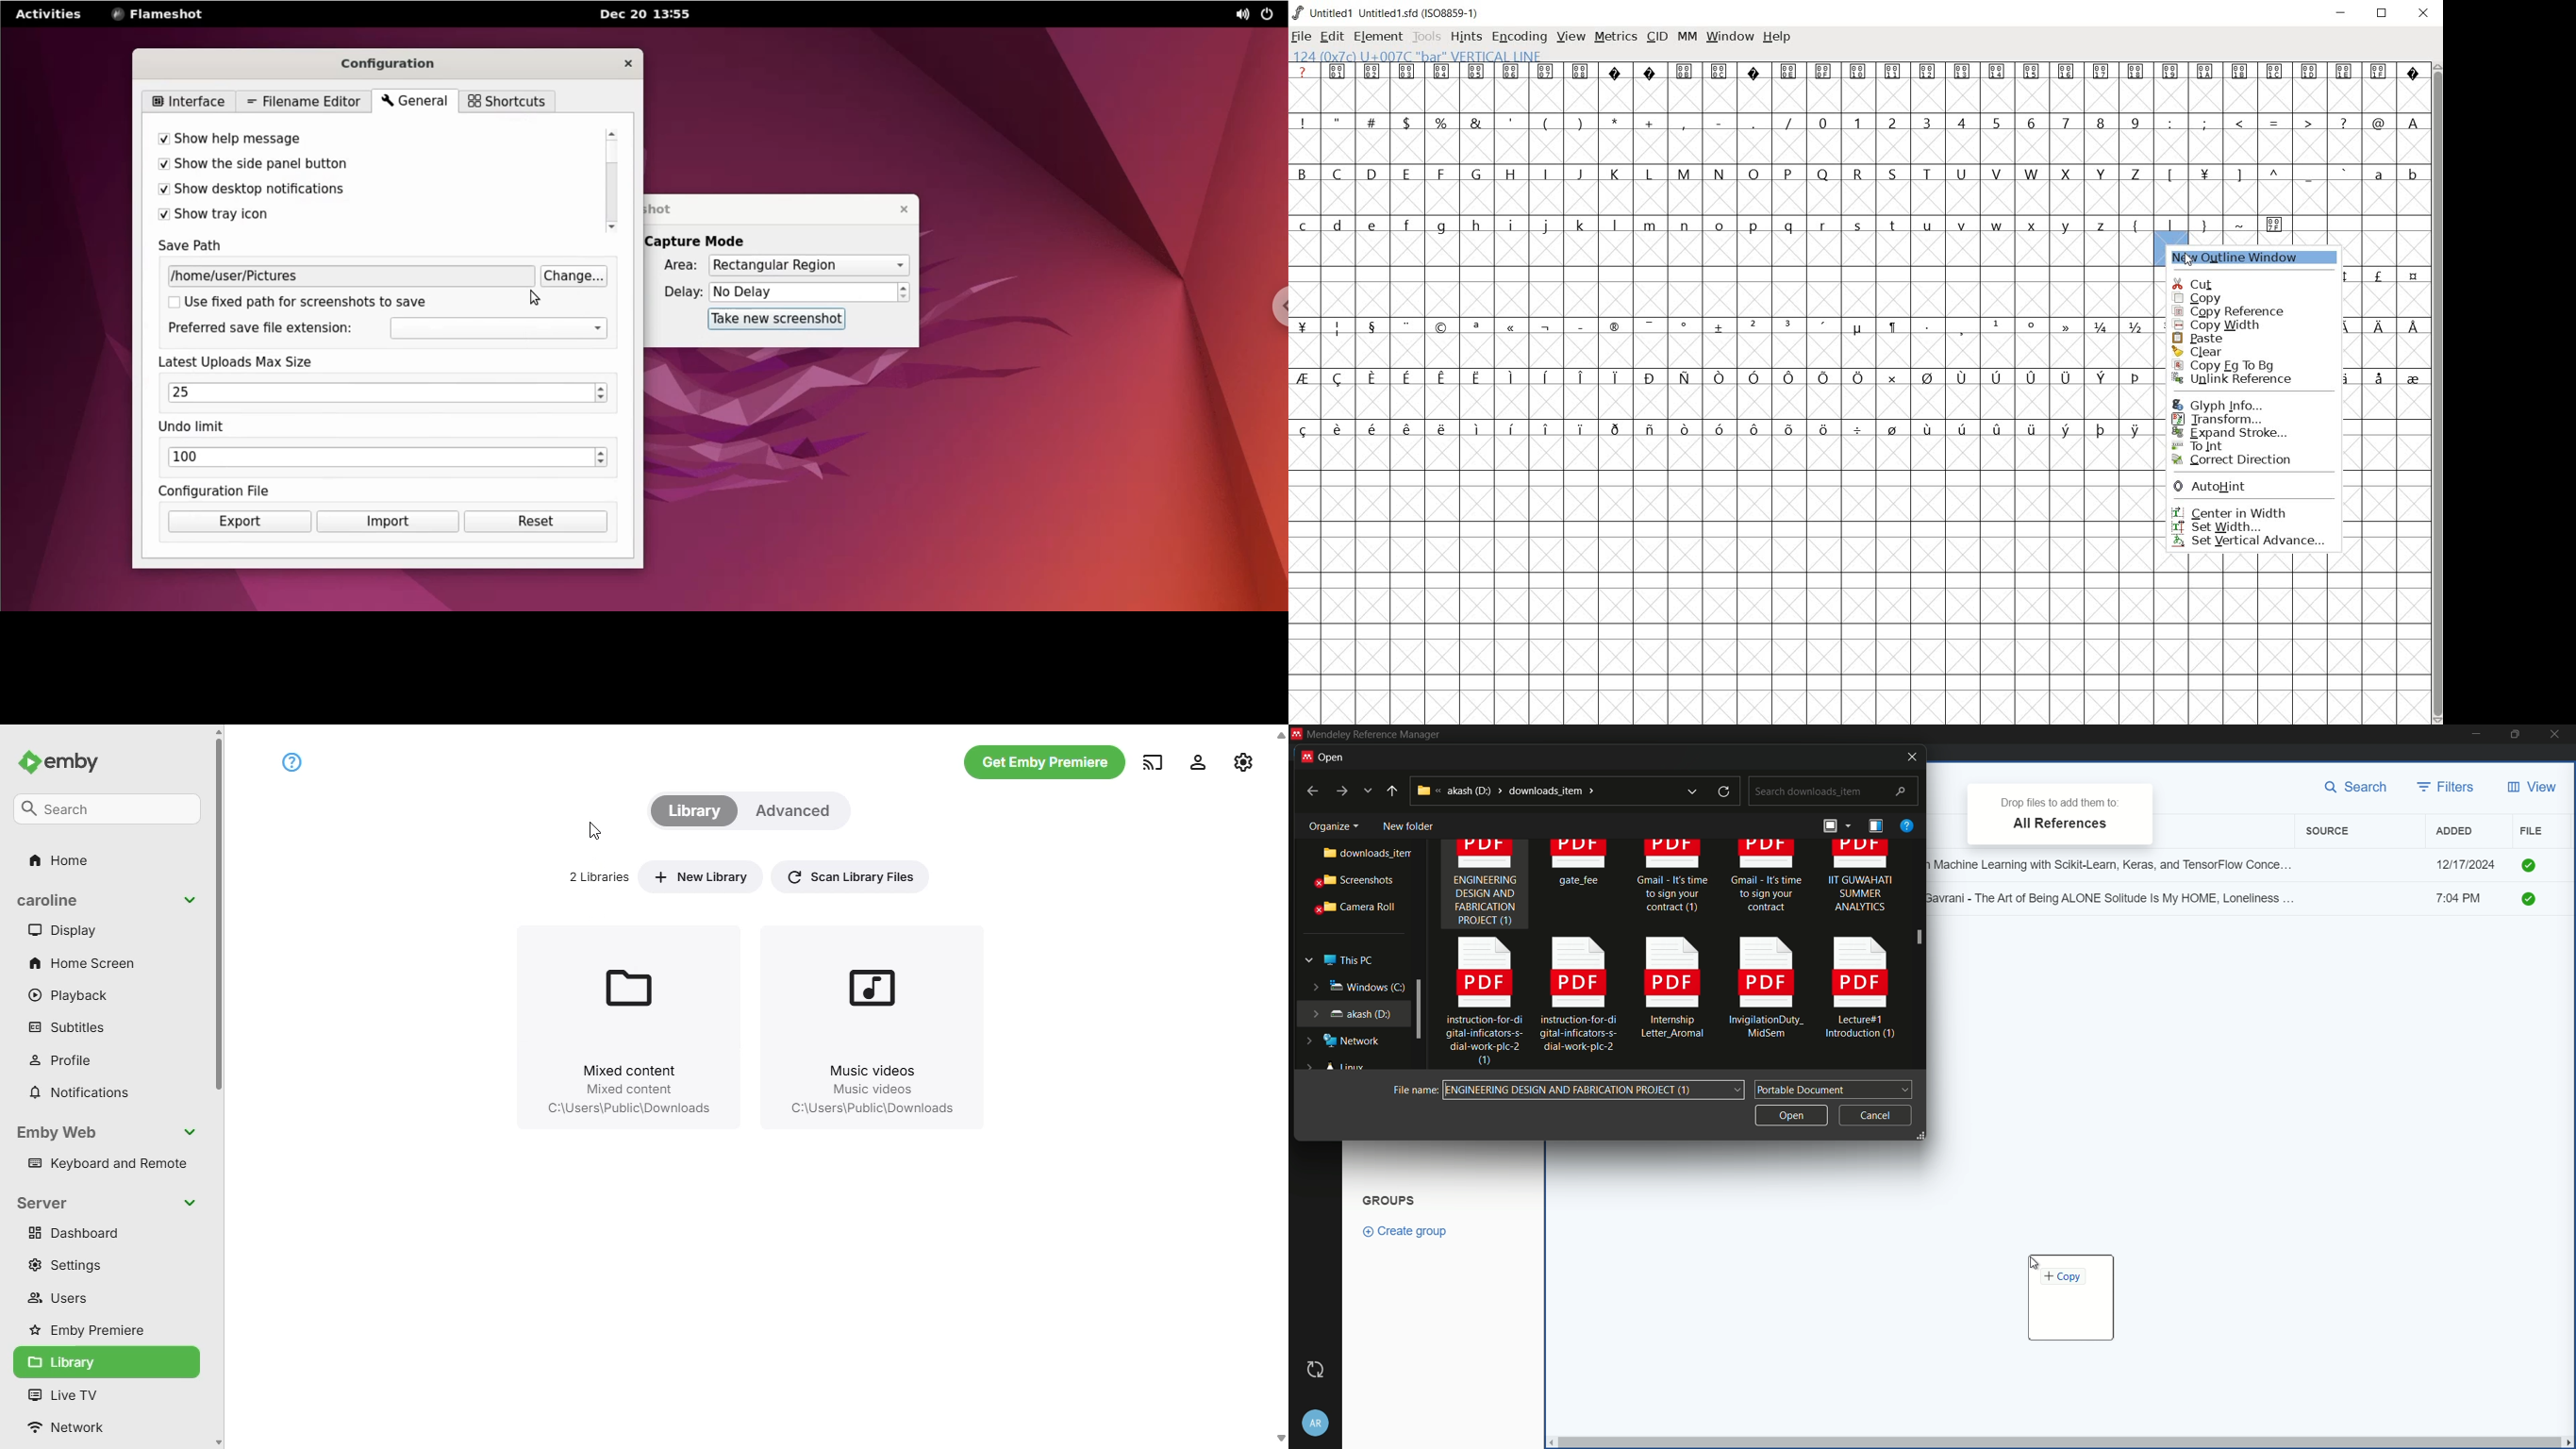 The image size is (2576, 1456). Describe the element at coordinates (1722, 376) in the screenshot. I see `special letters` at that location.